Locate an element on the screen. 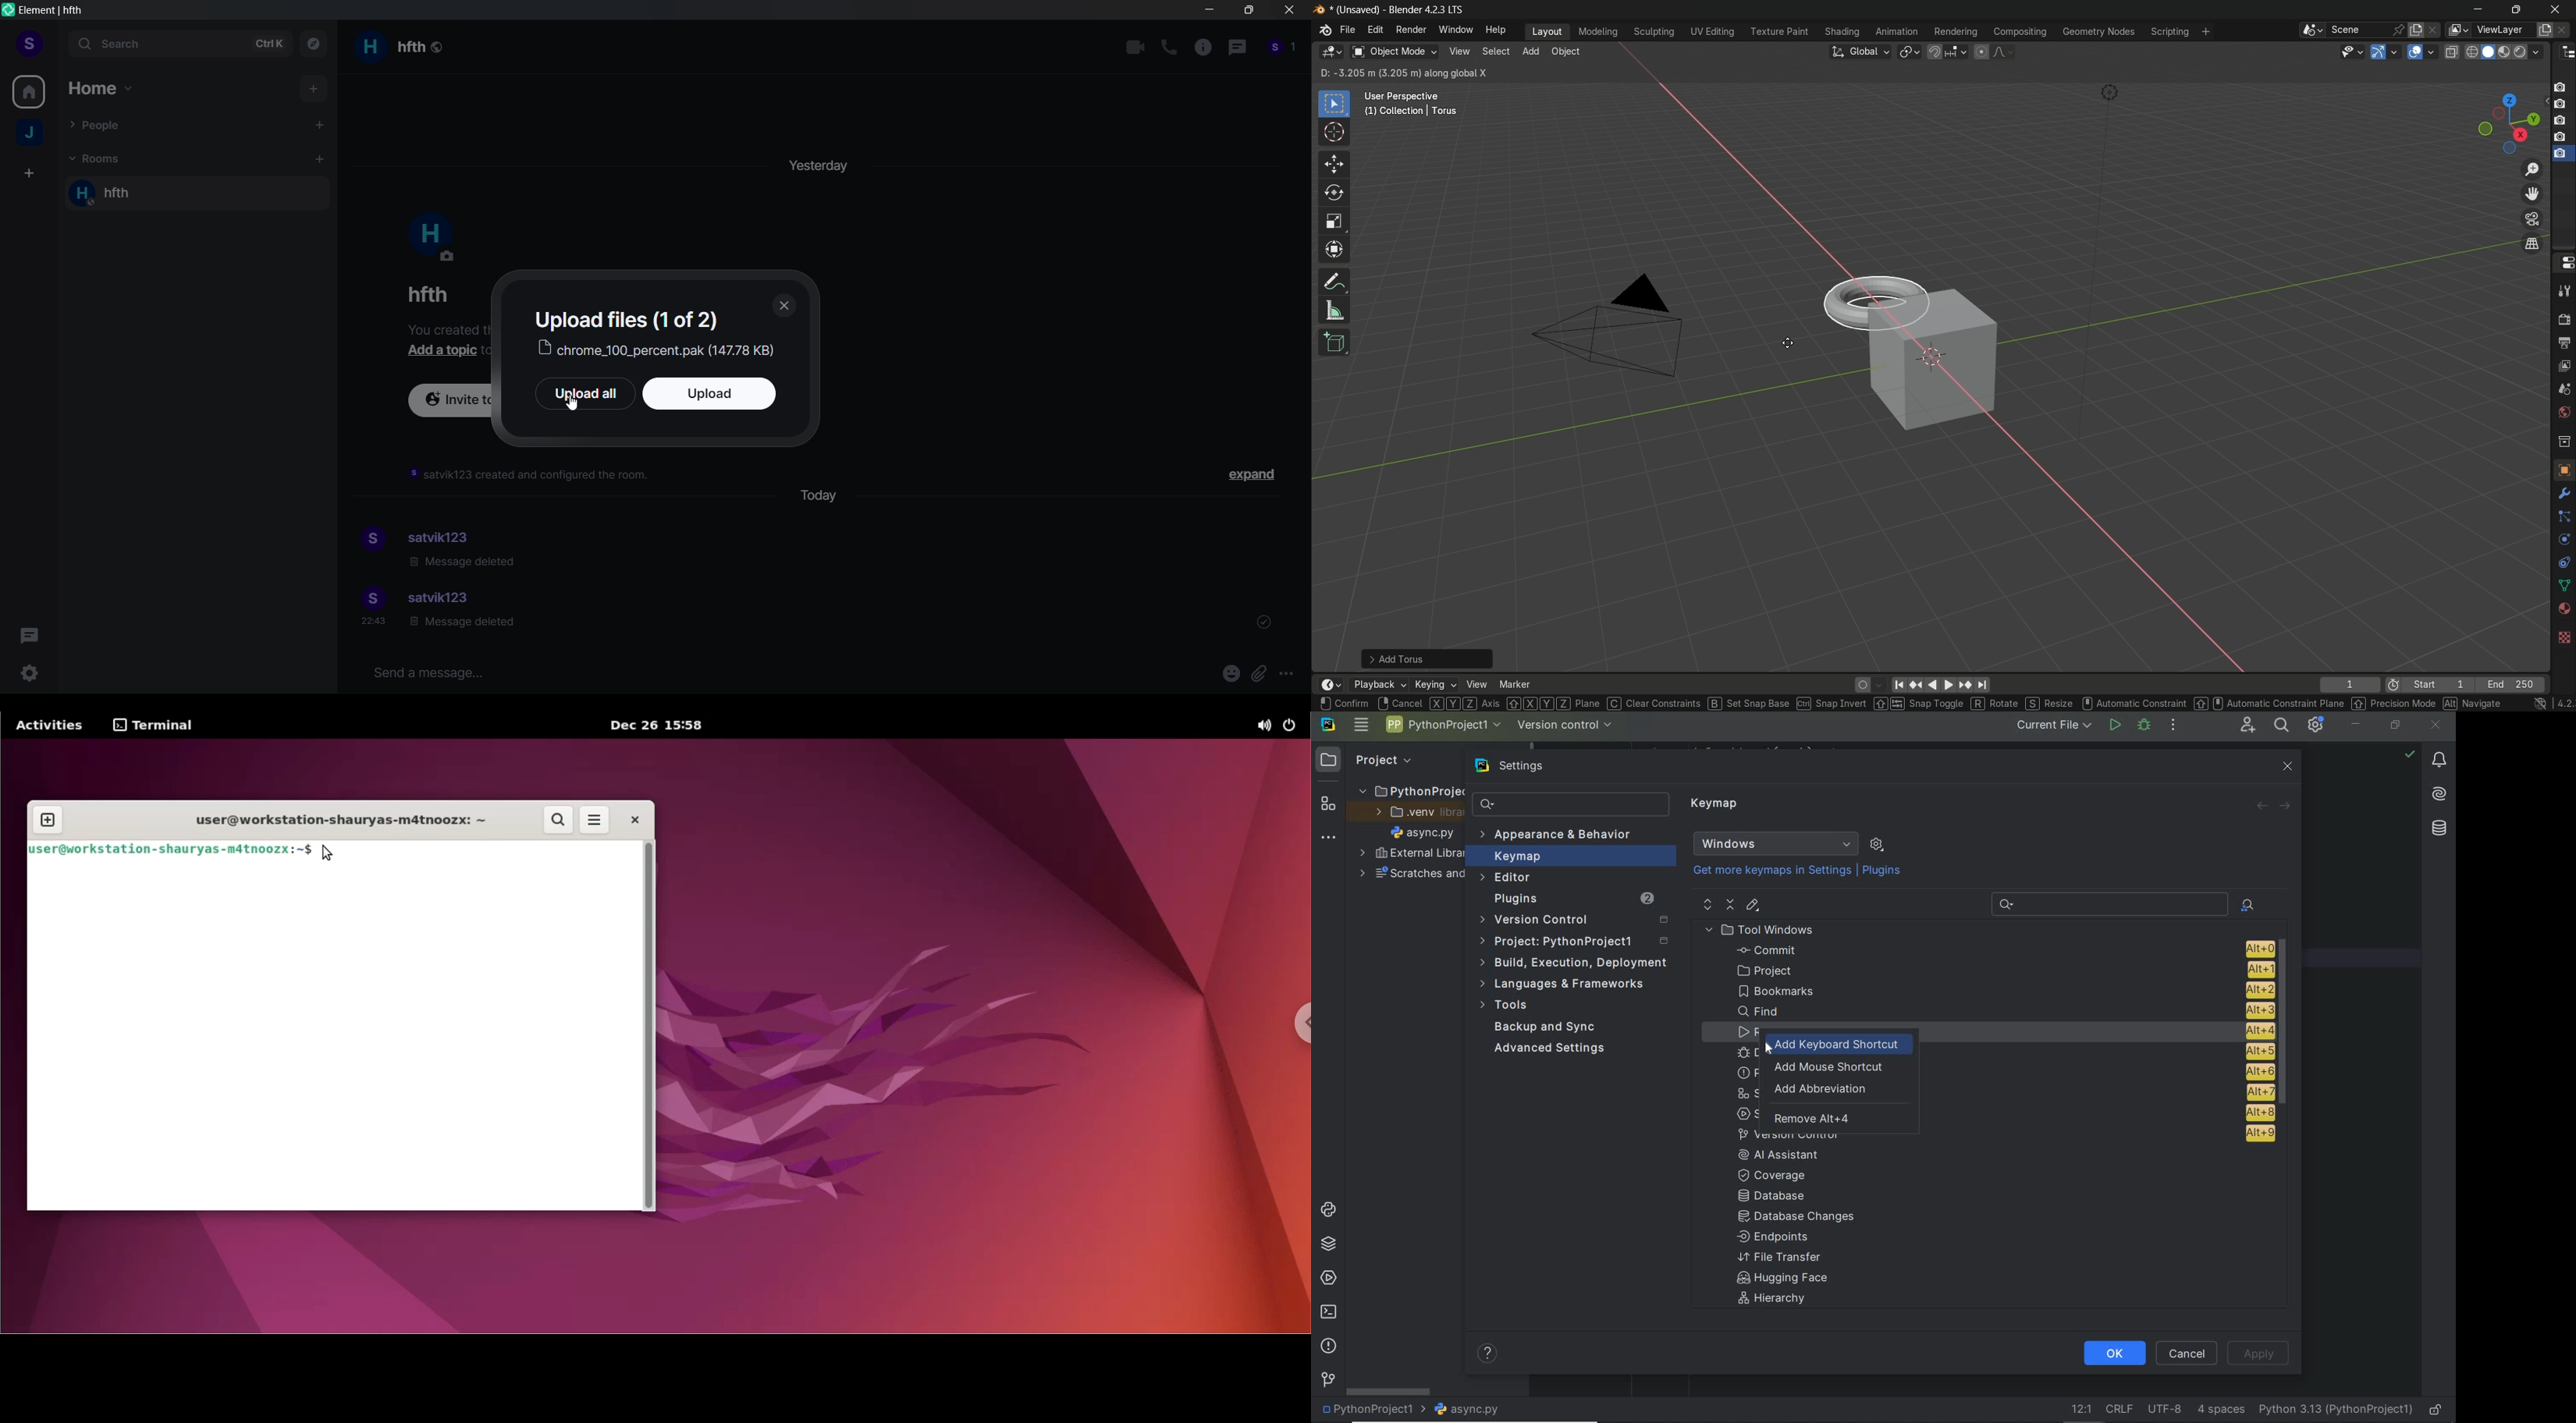 This screenshot has width=2576, height=1428. emoji is located at coordinates (1222, 674).